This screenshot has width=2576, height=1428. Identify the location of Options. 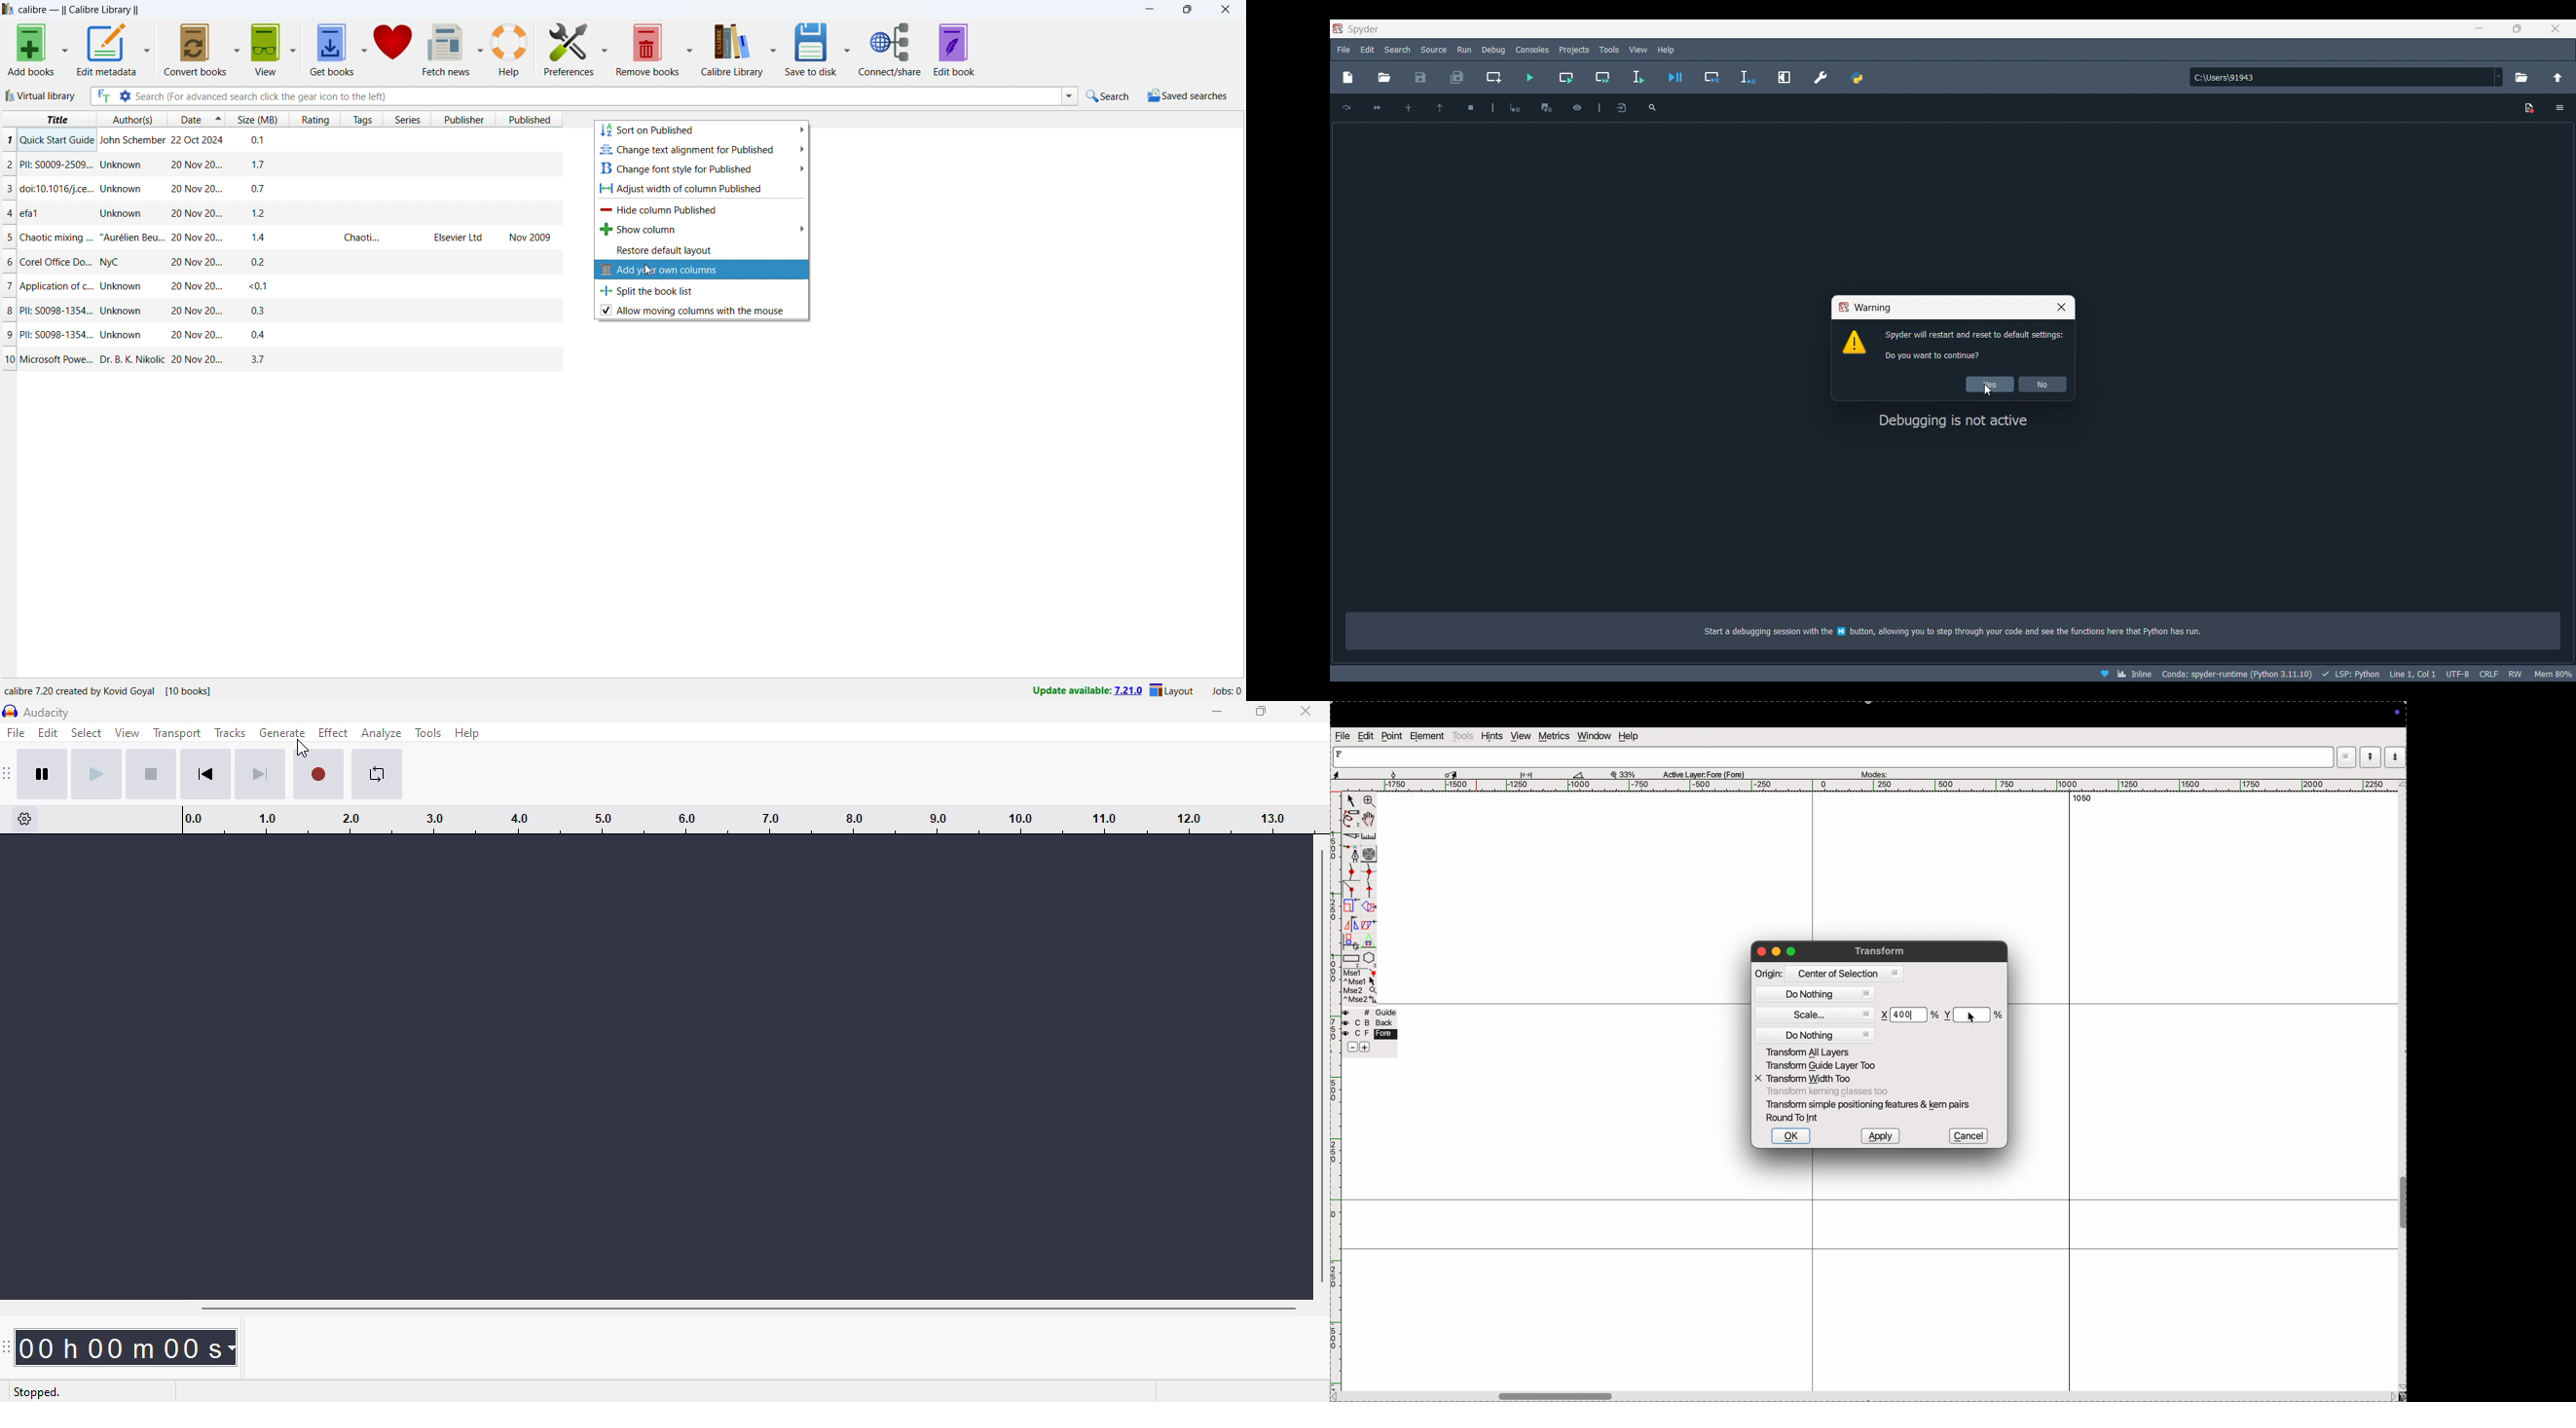
(2559, 107).